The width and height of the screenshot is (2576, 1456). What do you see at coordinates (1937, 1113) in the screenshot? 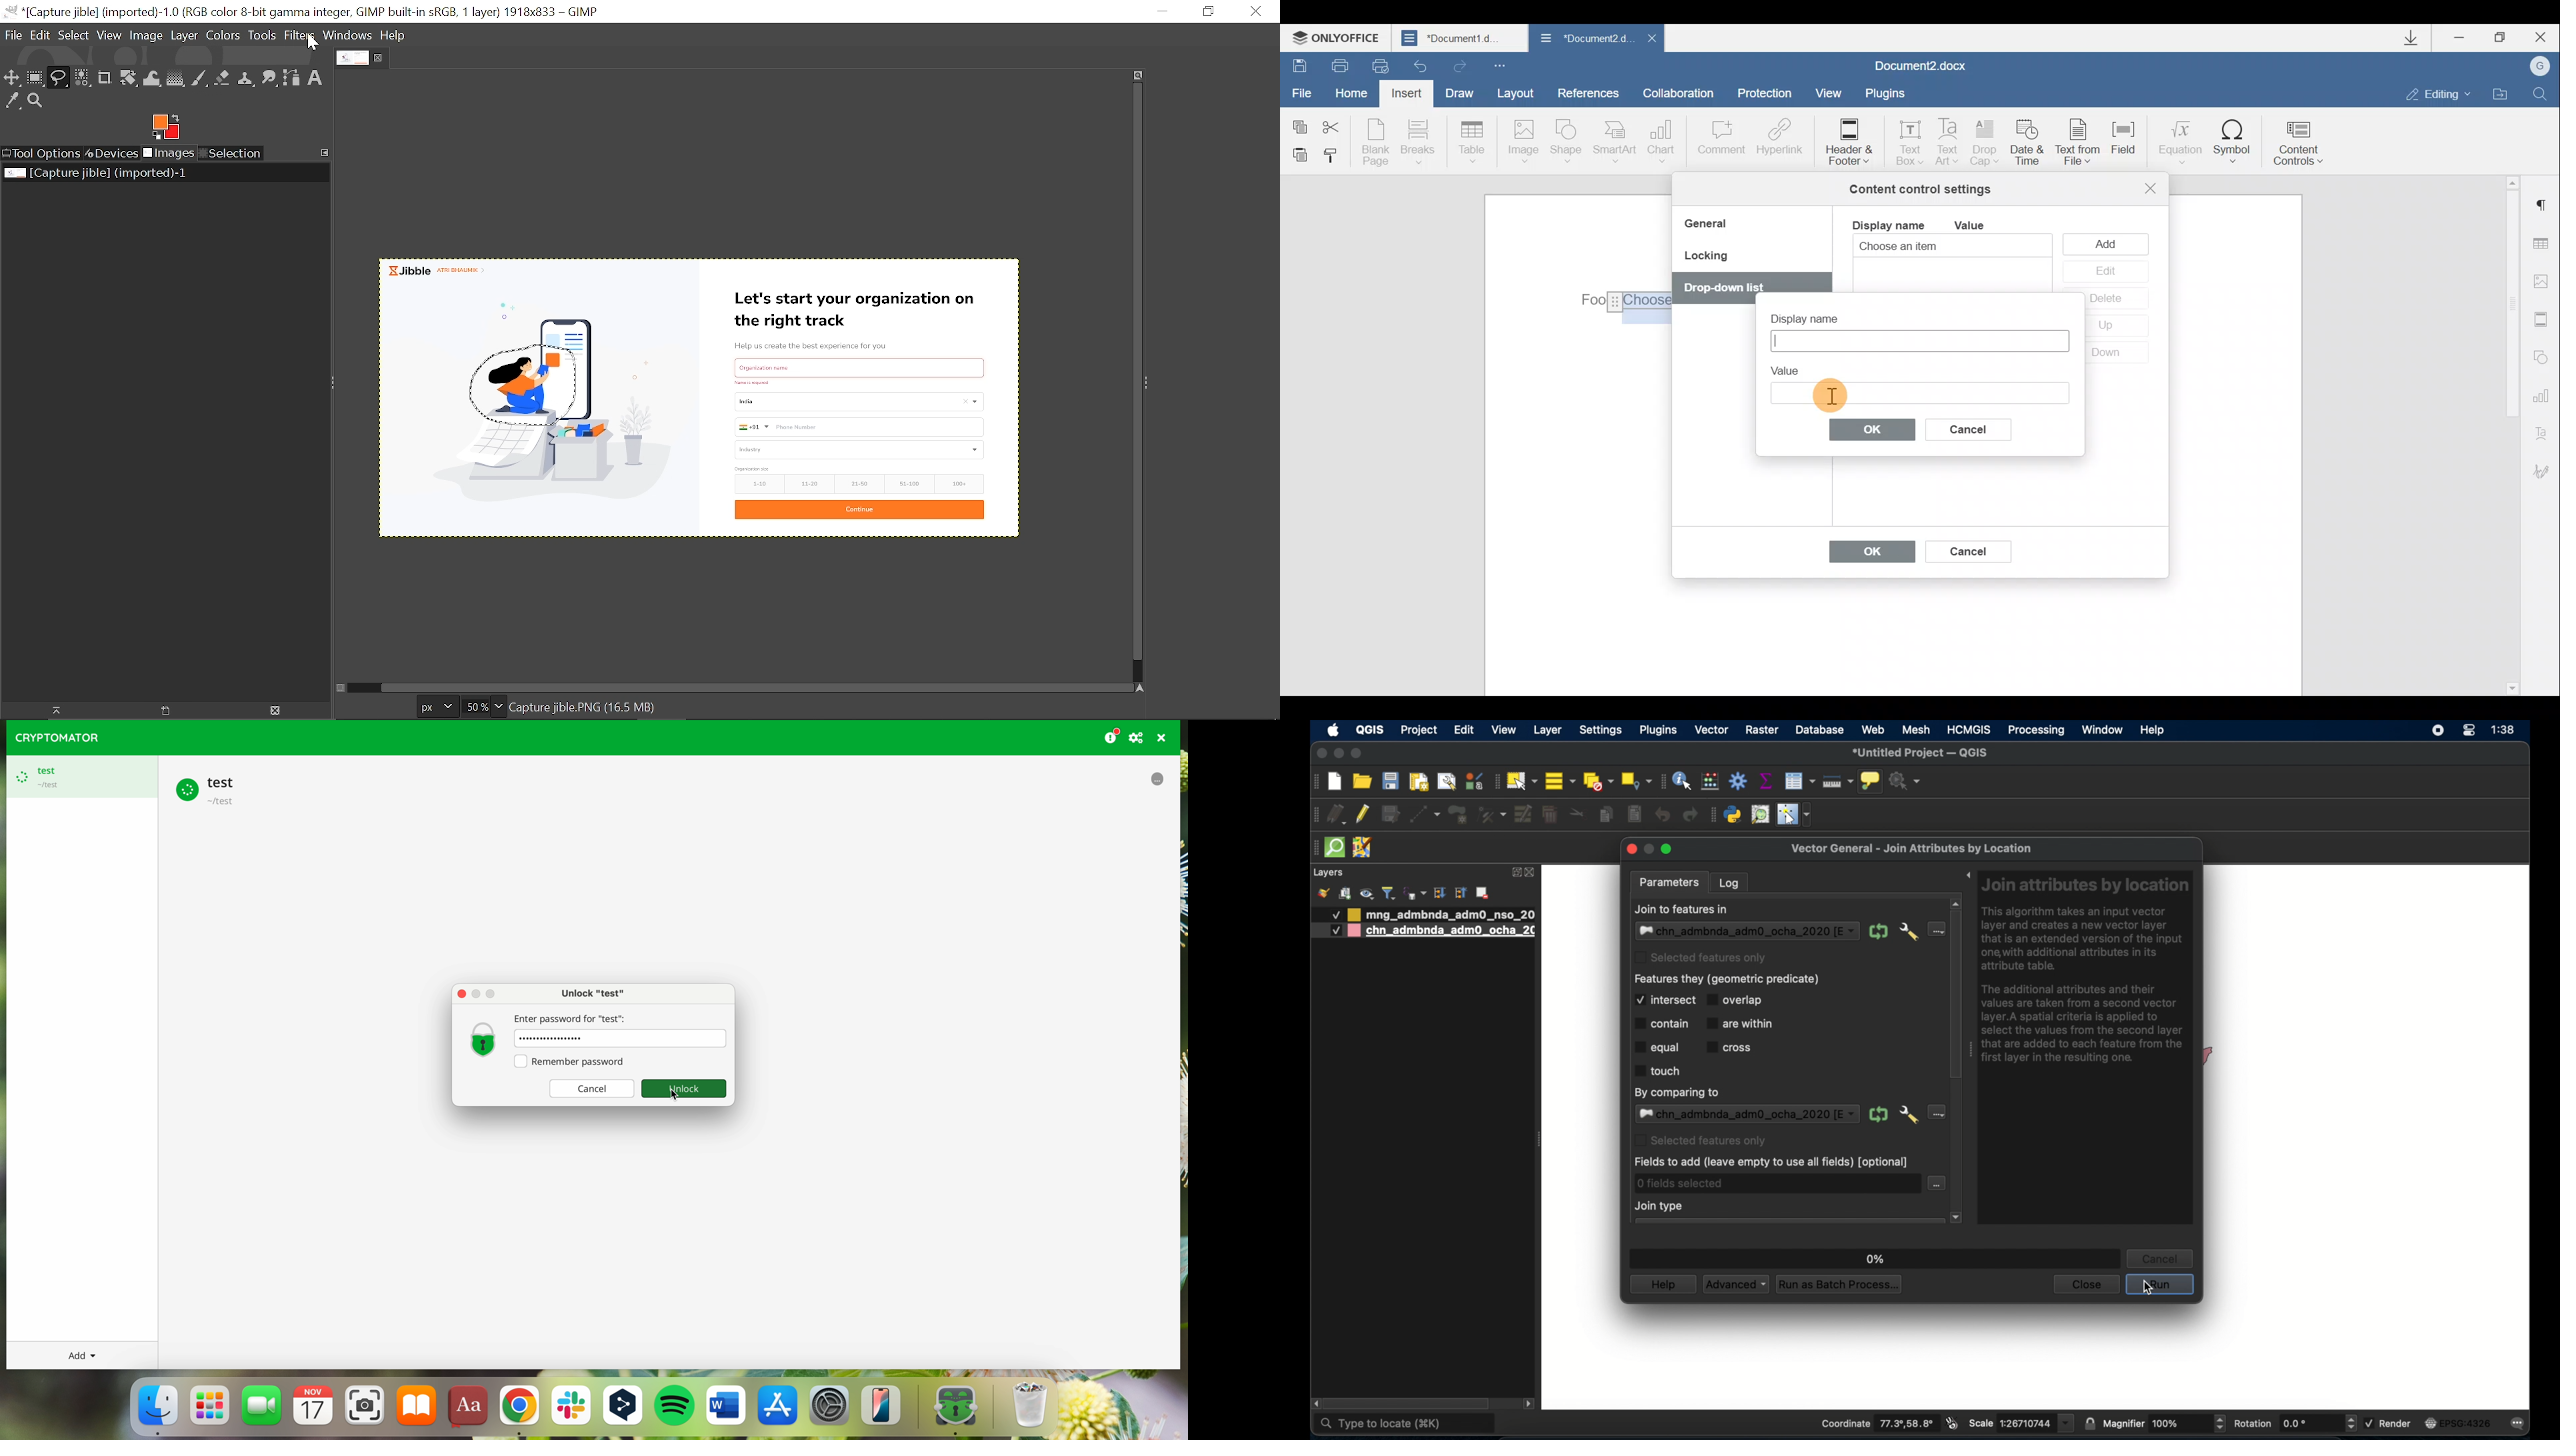
I see `menu button` at bounding box center [1937, 1113].